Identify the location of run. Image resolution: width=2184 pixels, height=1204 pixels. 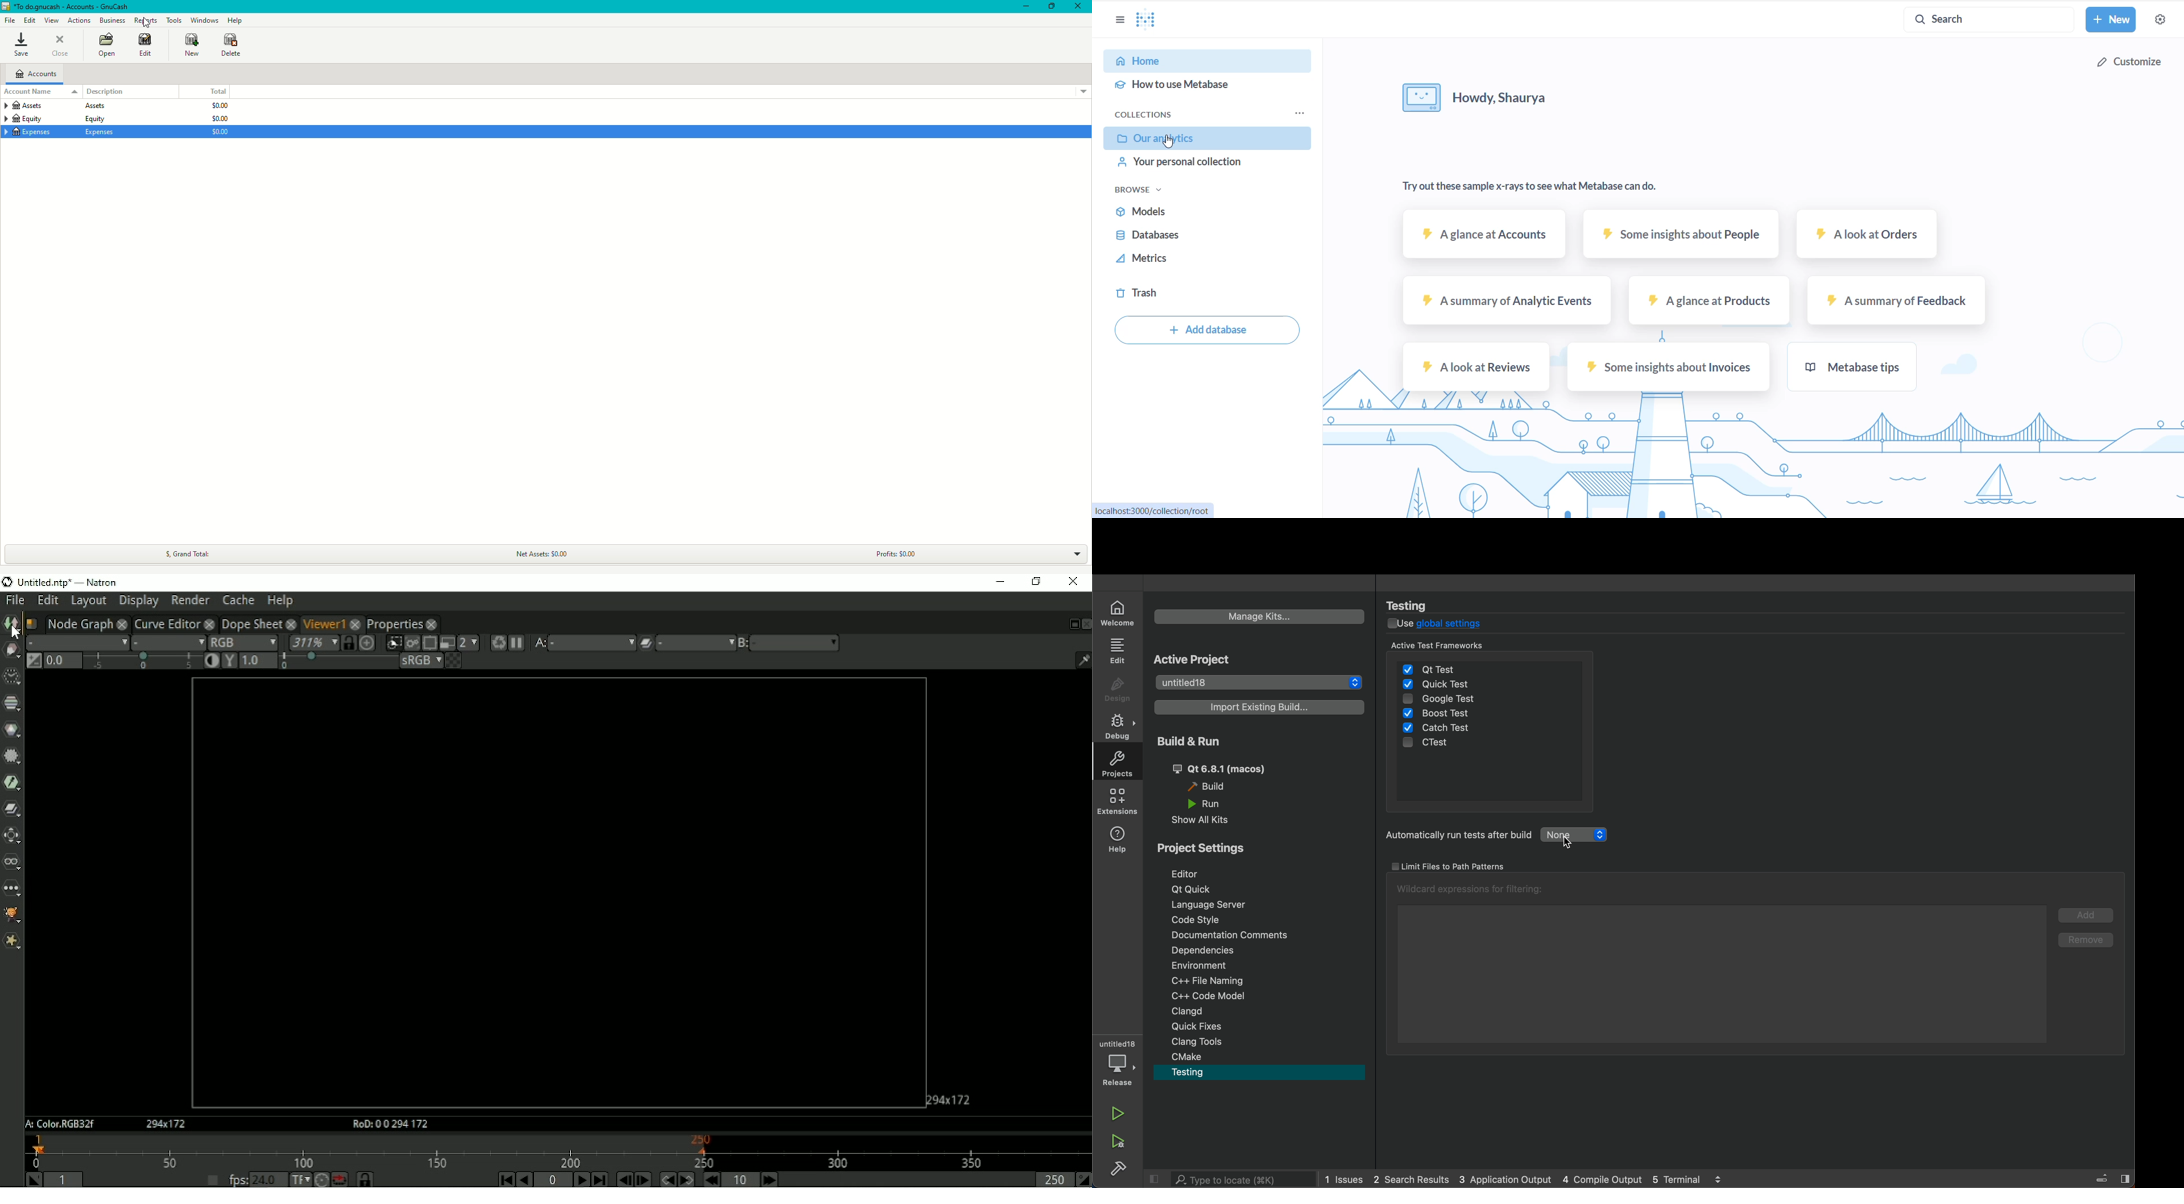
(1118, 1111).